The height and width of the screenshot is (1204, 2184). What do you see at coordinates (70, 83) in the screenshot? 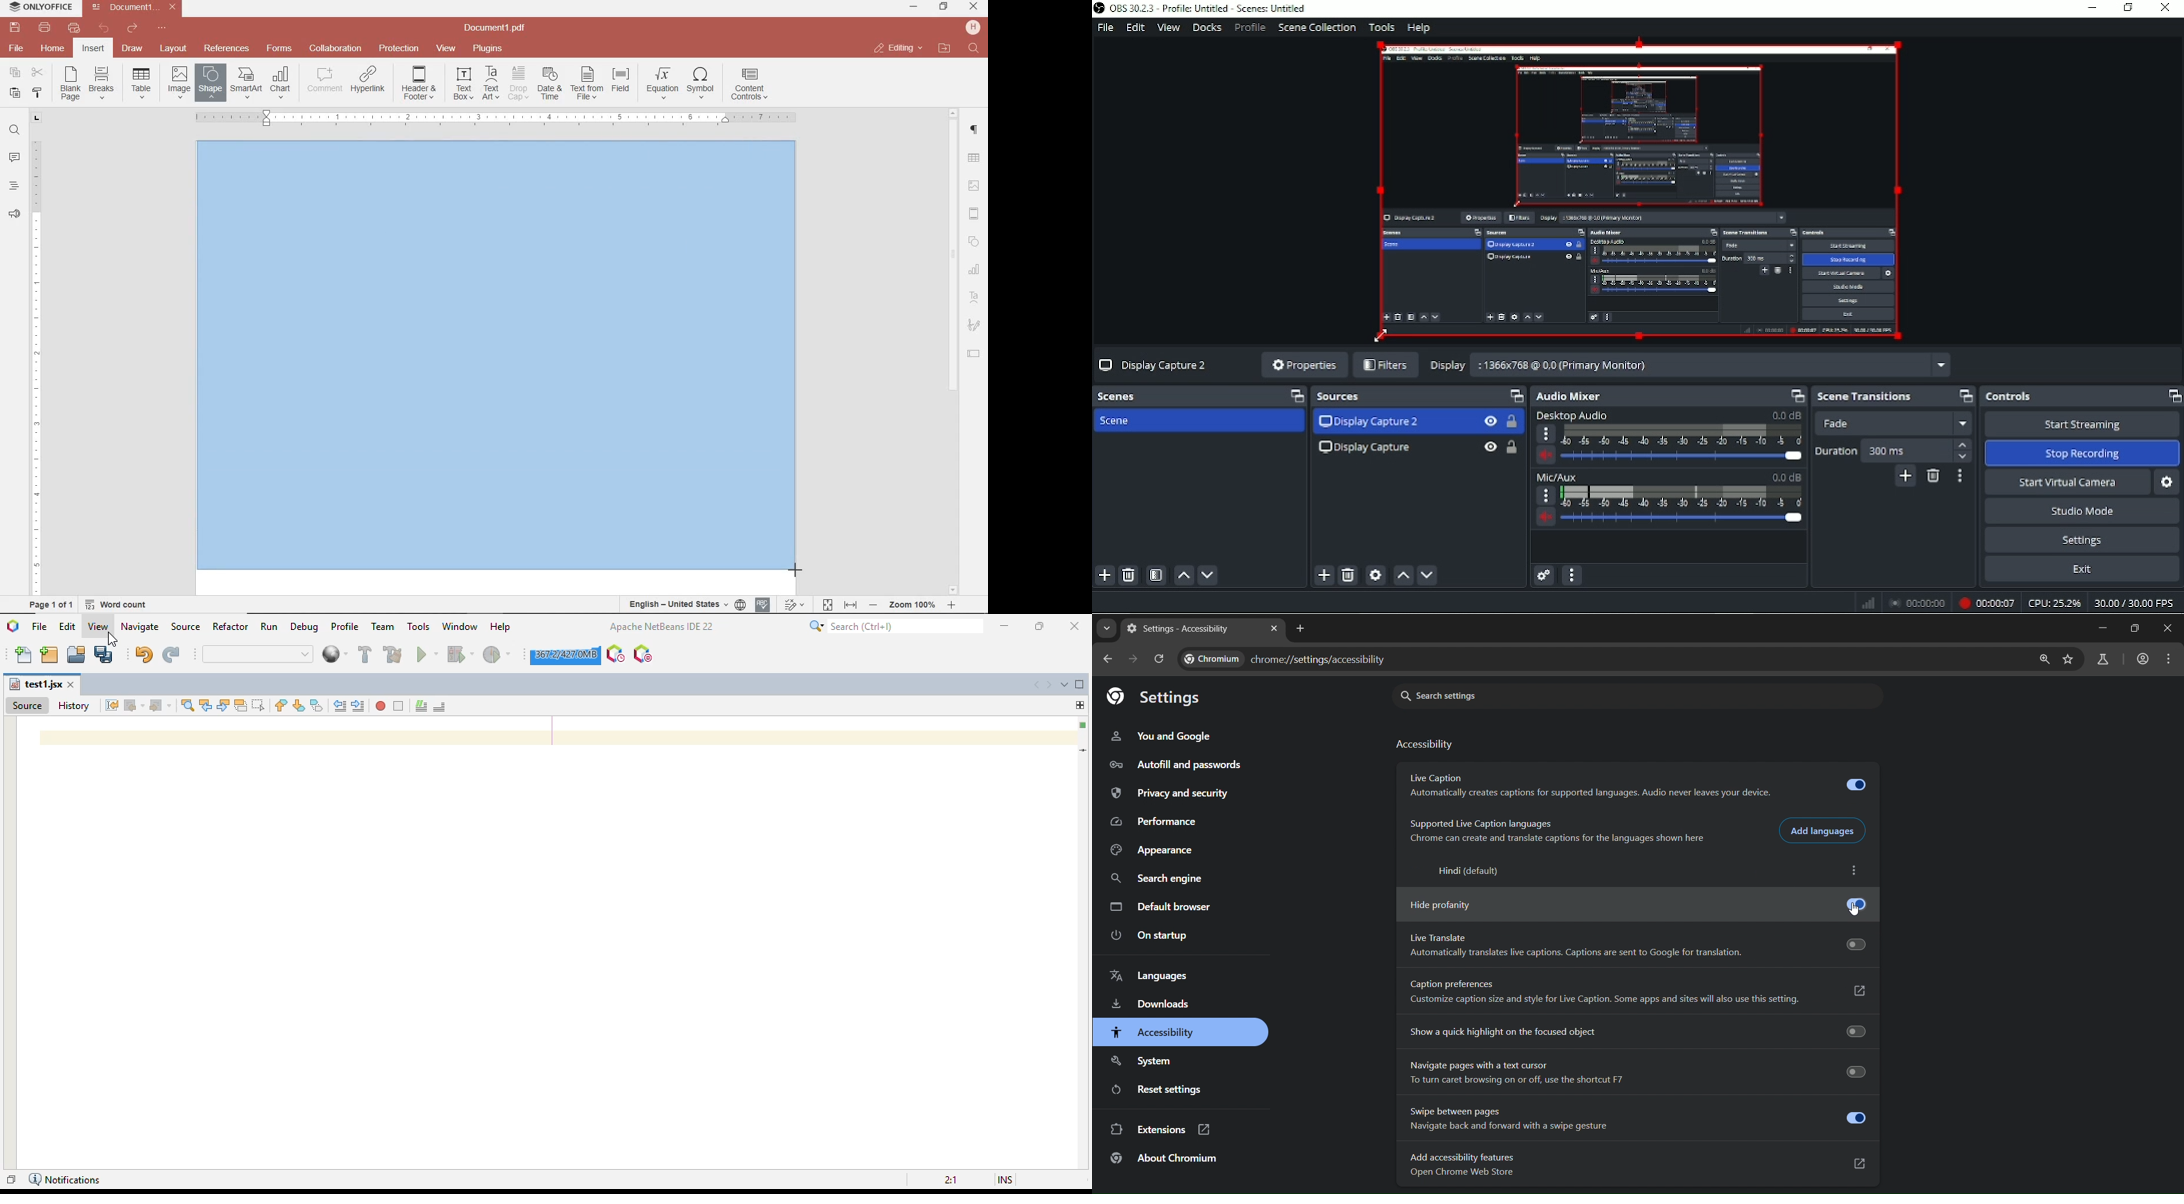
I see `INSERT BLANK PAGE` at bounding box center [70, 83].